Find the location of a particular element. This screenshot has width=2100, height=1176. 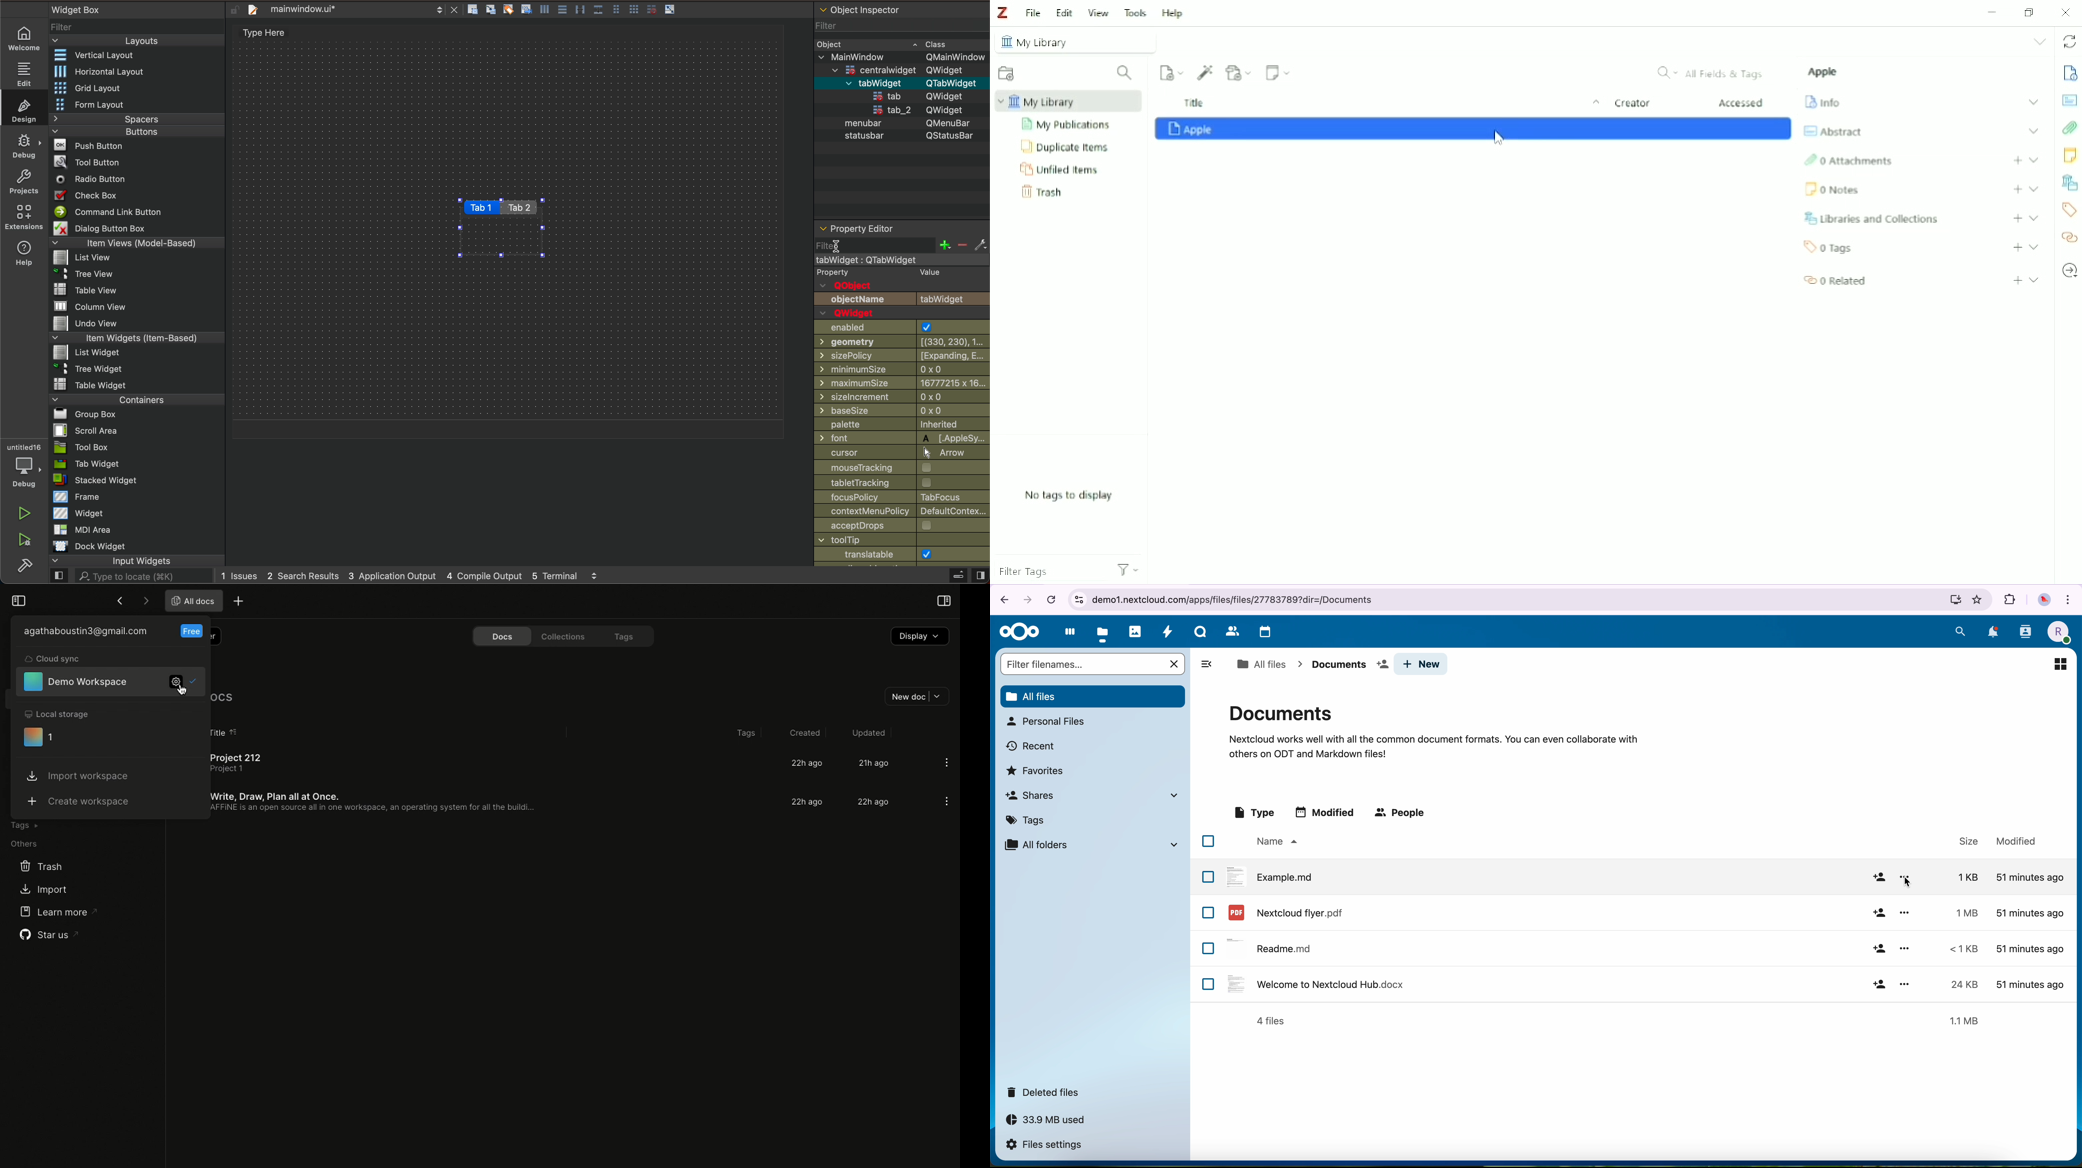

Expand section is located at coordinates (2033, 159).